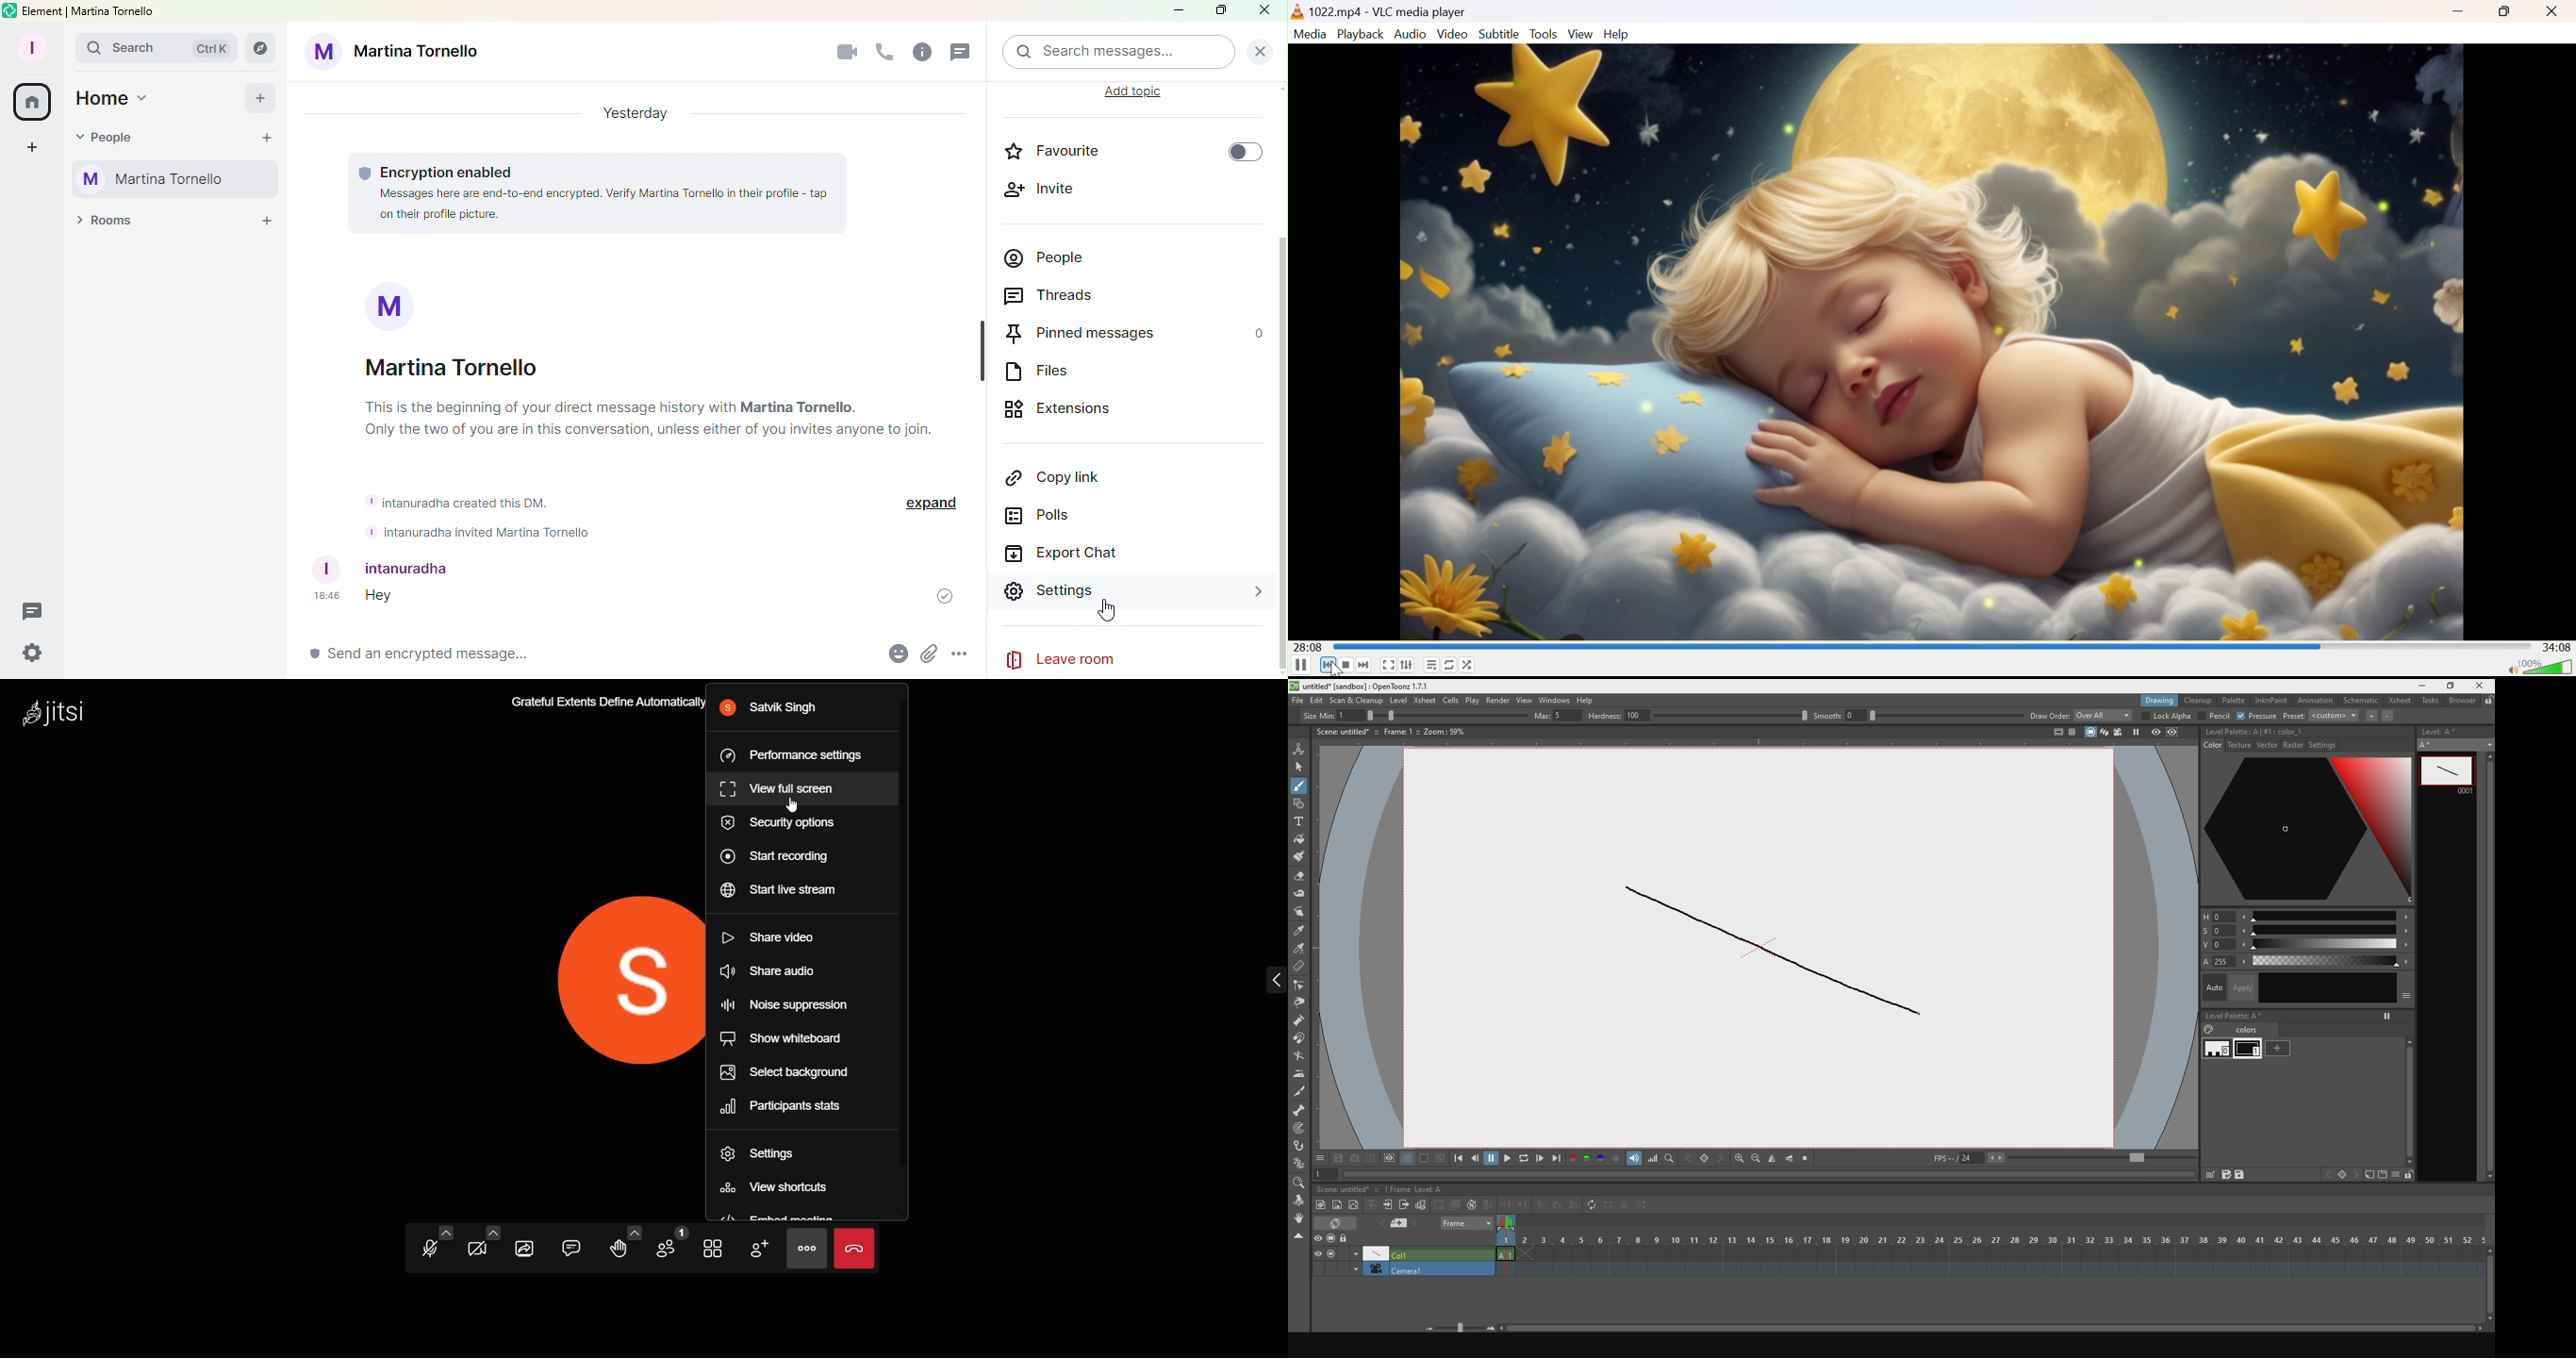  Describe the element at coordinates (1131, 190) in the screenshot. I see `Invite` at that location.